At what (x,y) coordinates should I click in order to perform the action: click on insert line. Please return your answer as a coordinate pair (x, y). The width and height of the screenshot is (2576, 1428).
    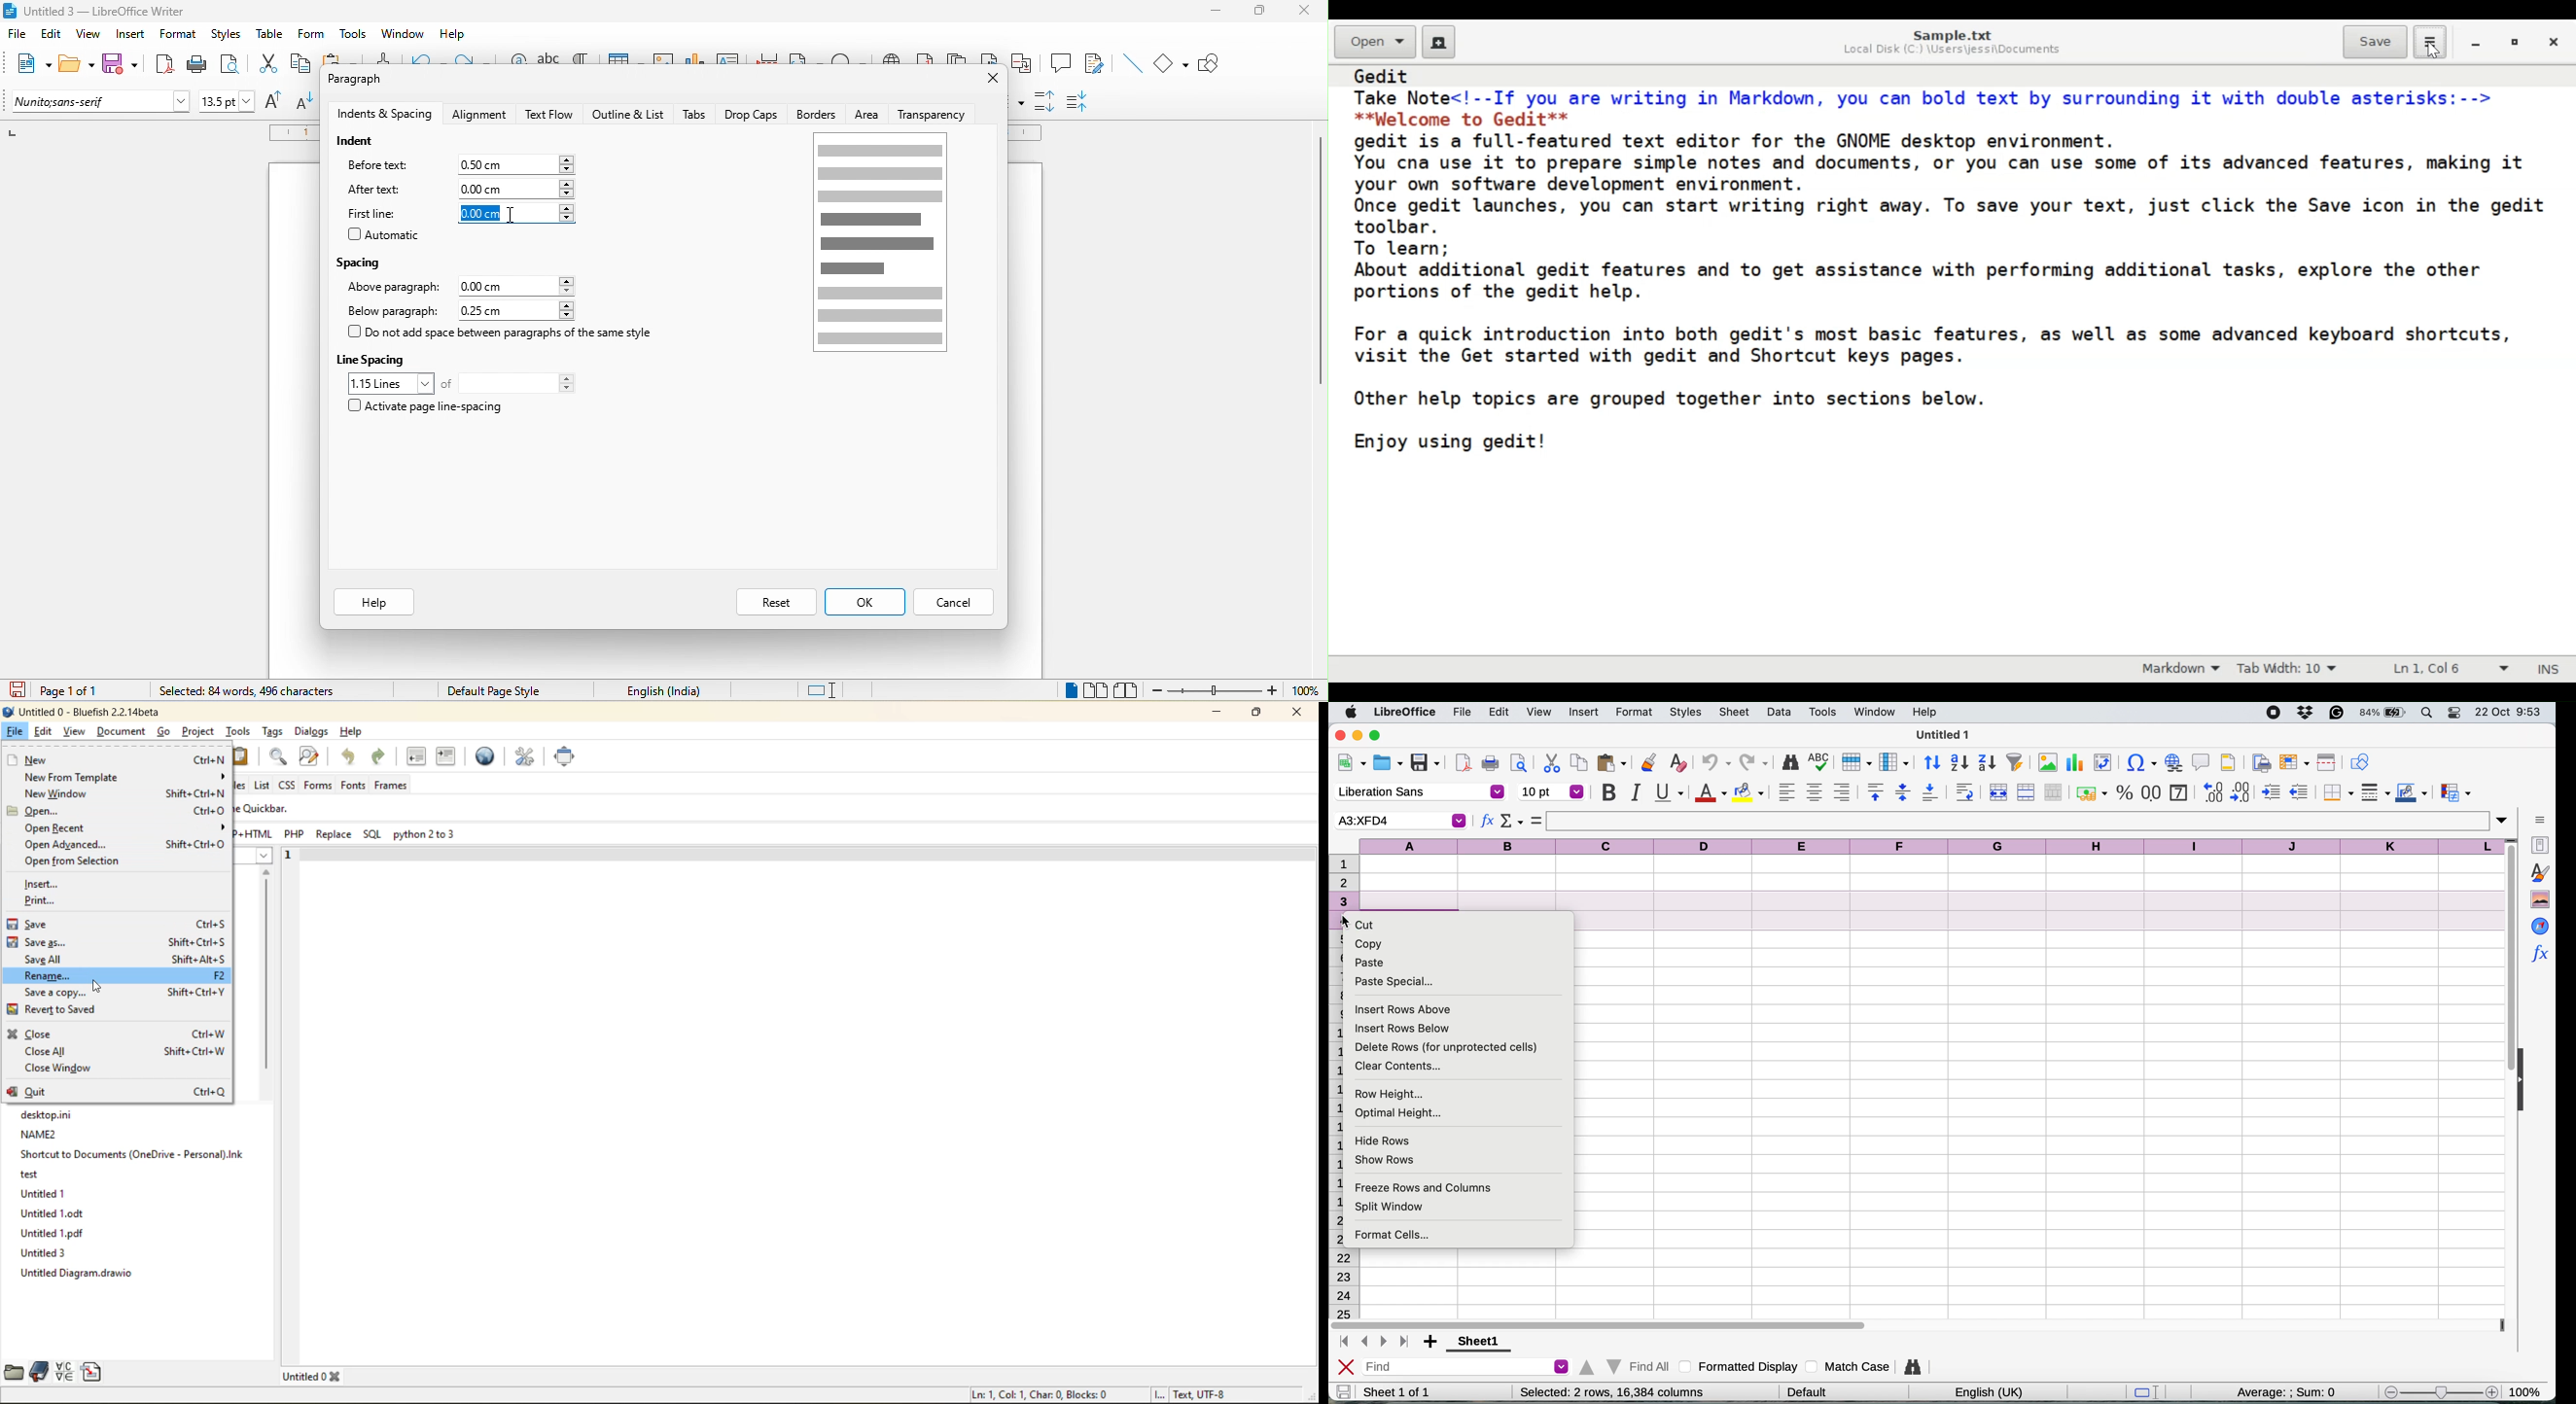
    Looking at the image, I should click on (1131, 63).